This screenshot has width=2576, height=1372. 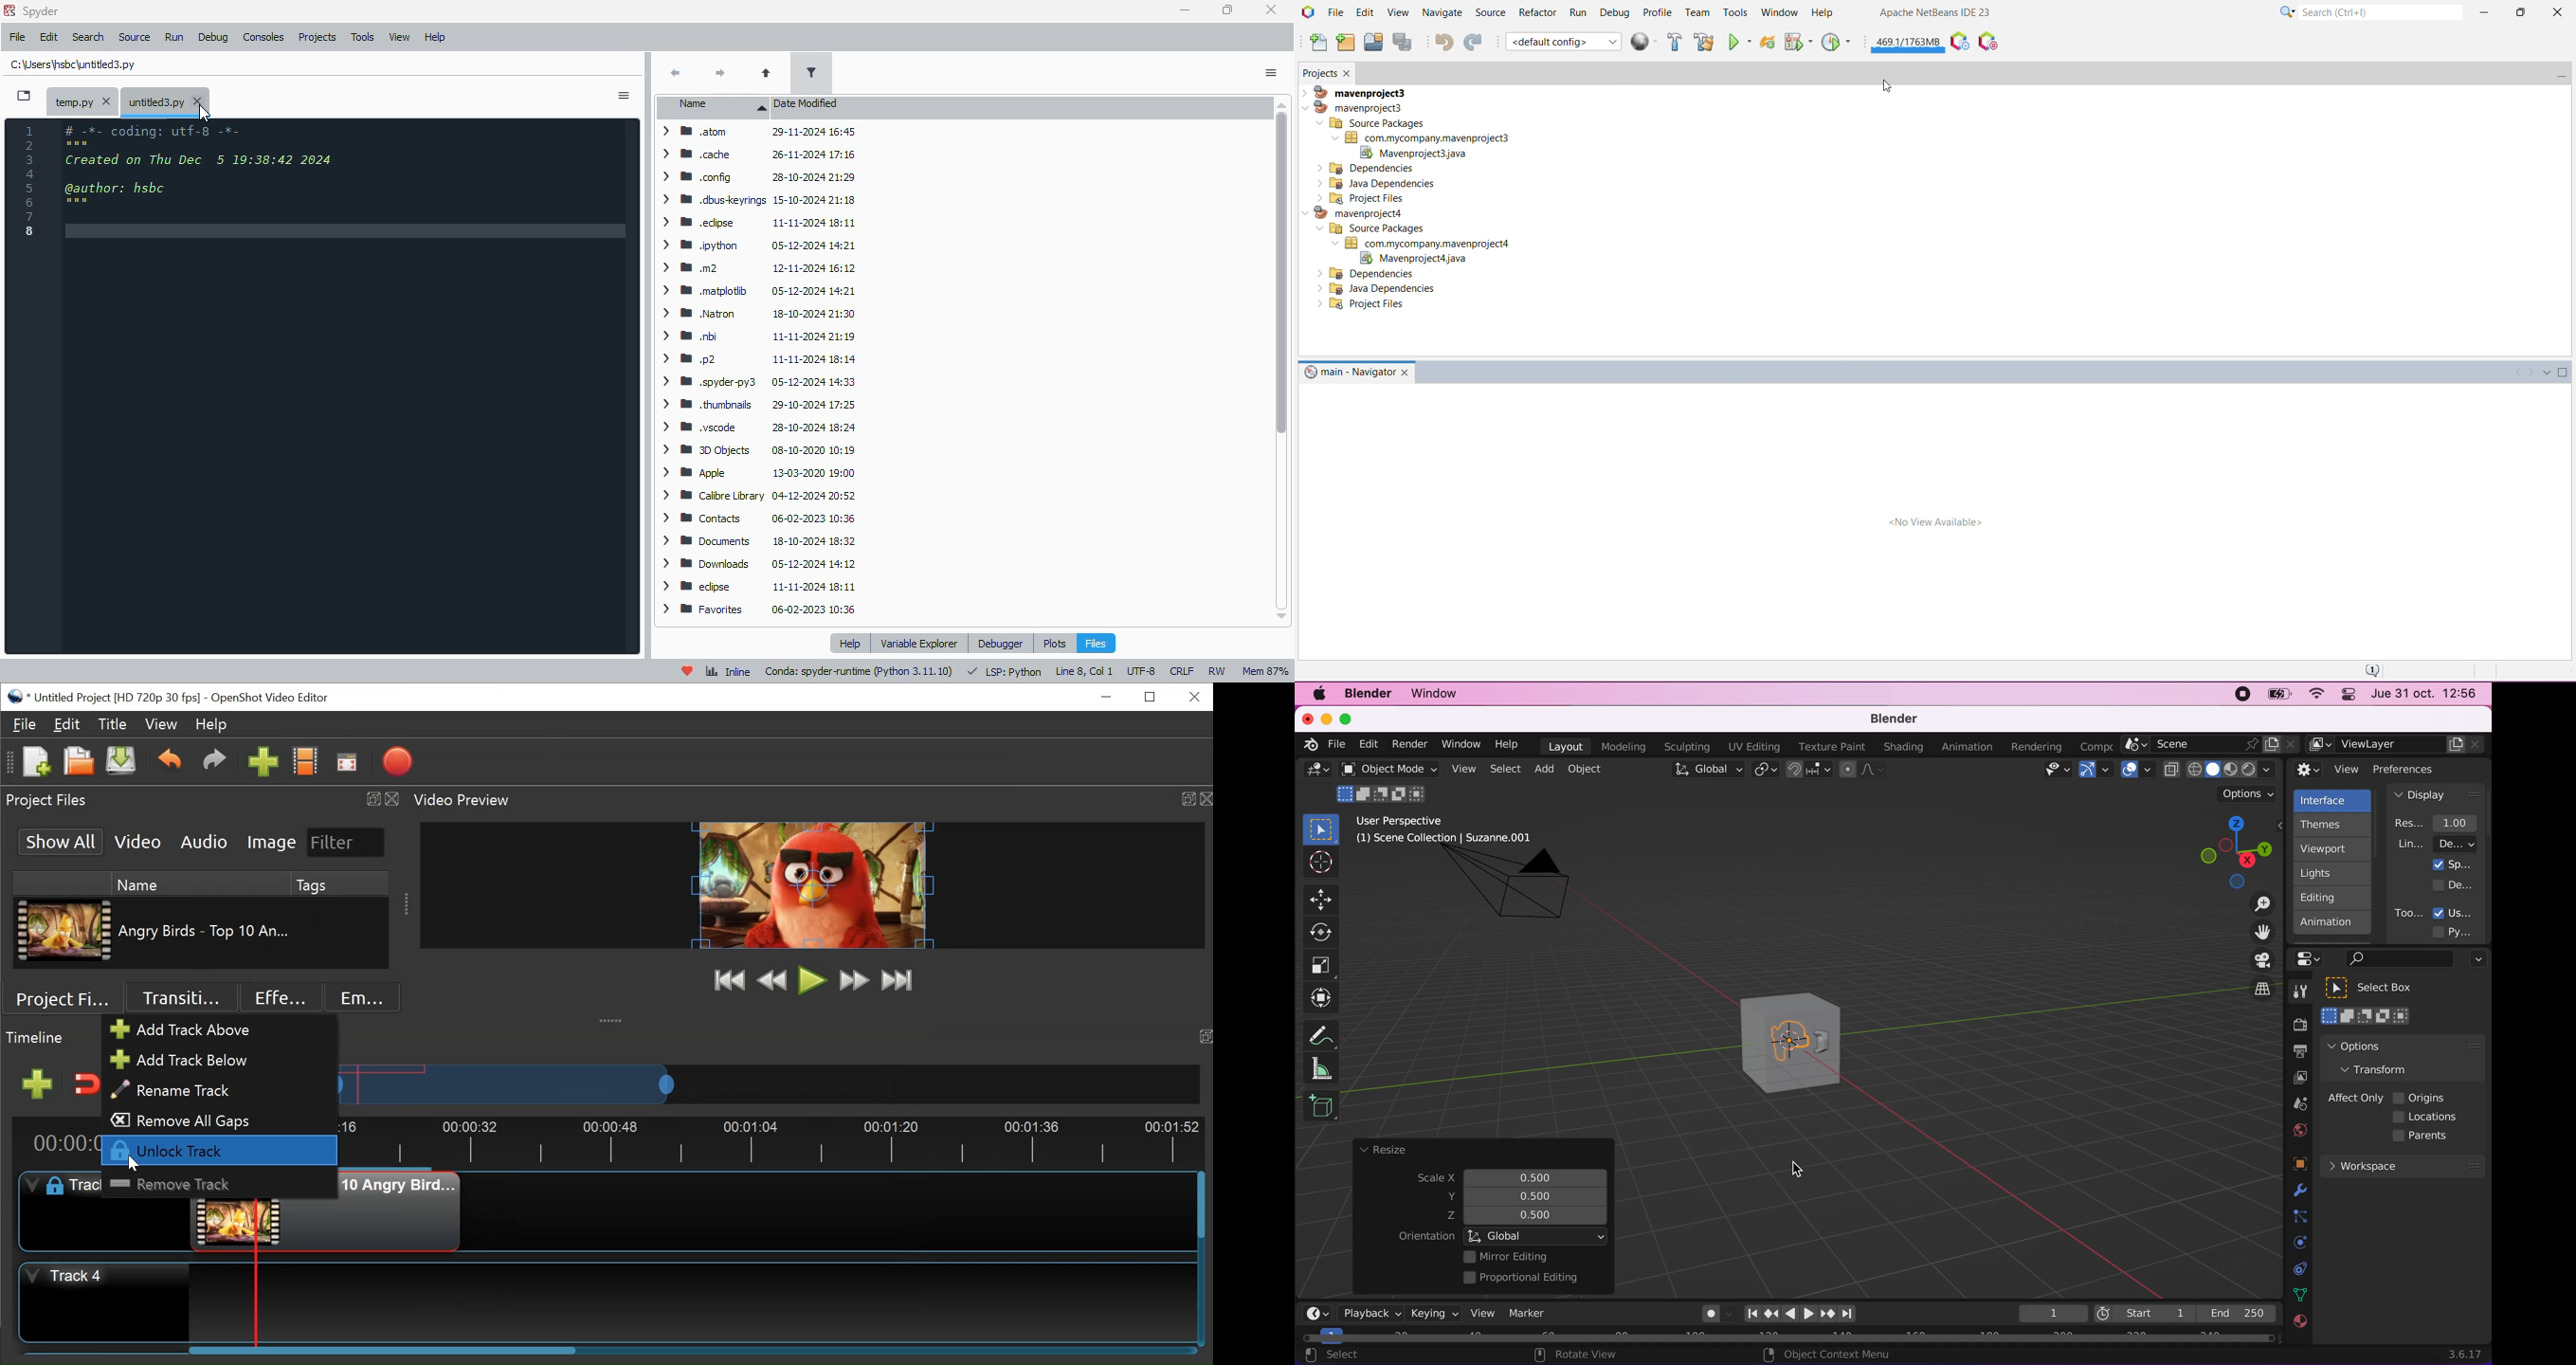 I want to click on > BB Downloads 05-12-2024 14:12, so click(x=756, y=562).